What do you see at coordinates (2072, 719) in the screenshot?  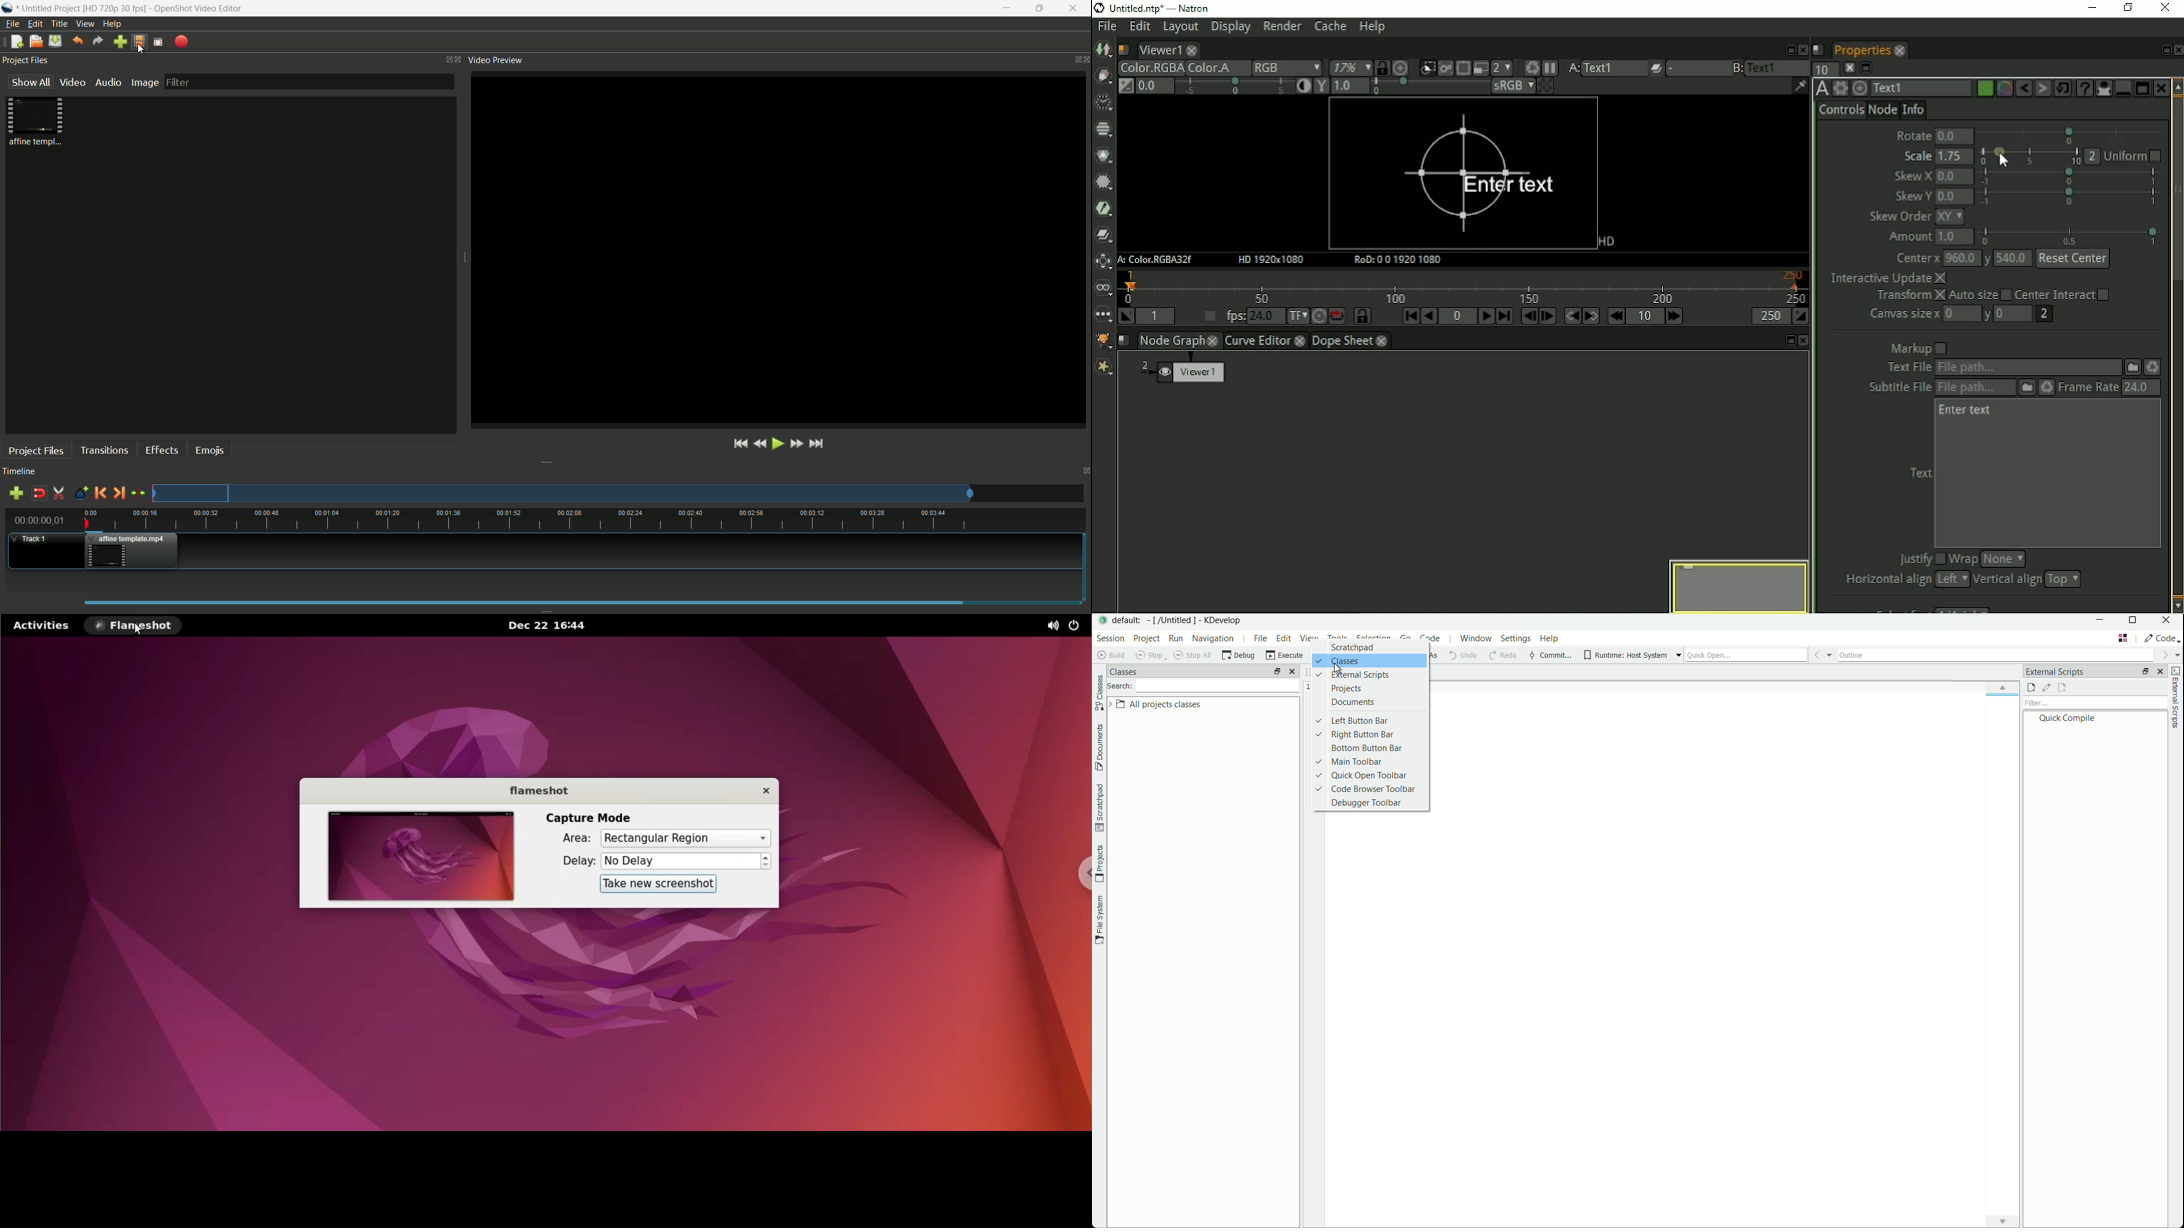 I see `quick compile` at bounding box center [2072, 719].